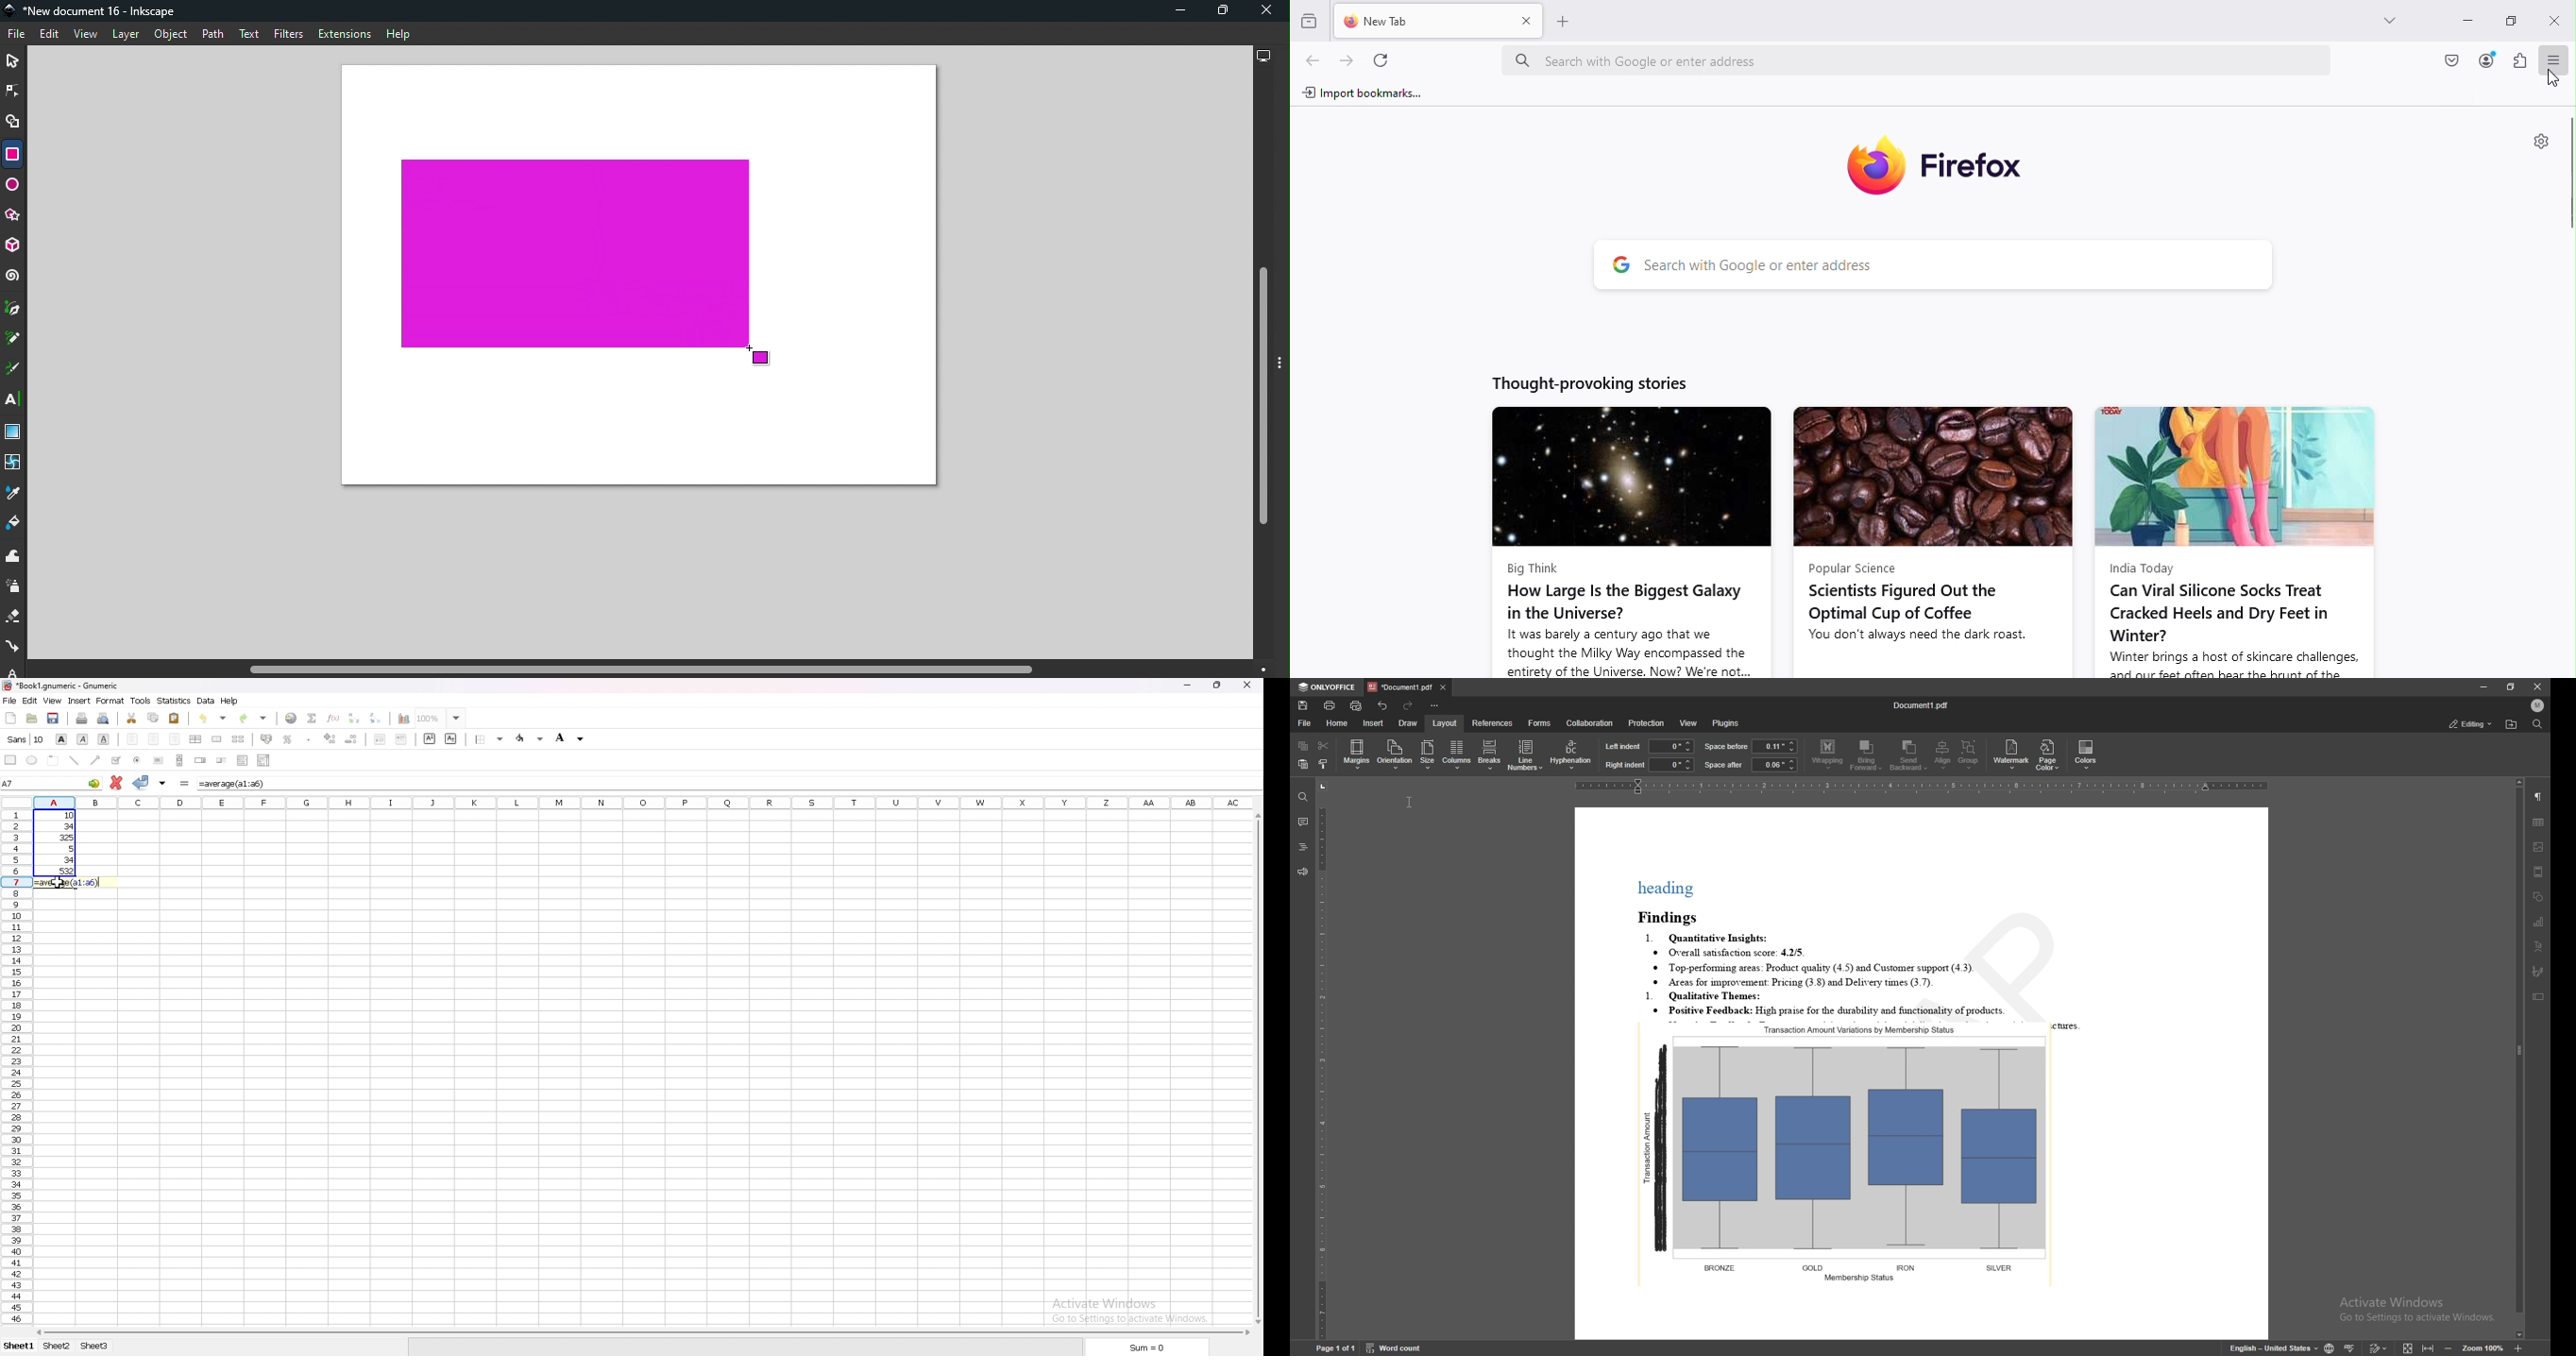  I want to click on file, so click(11, 701).